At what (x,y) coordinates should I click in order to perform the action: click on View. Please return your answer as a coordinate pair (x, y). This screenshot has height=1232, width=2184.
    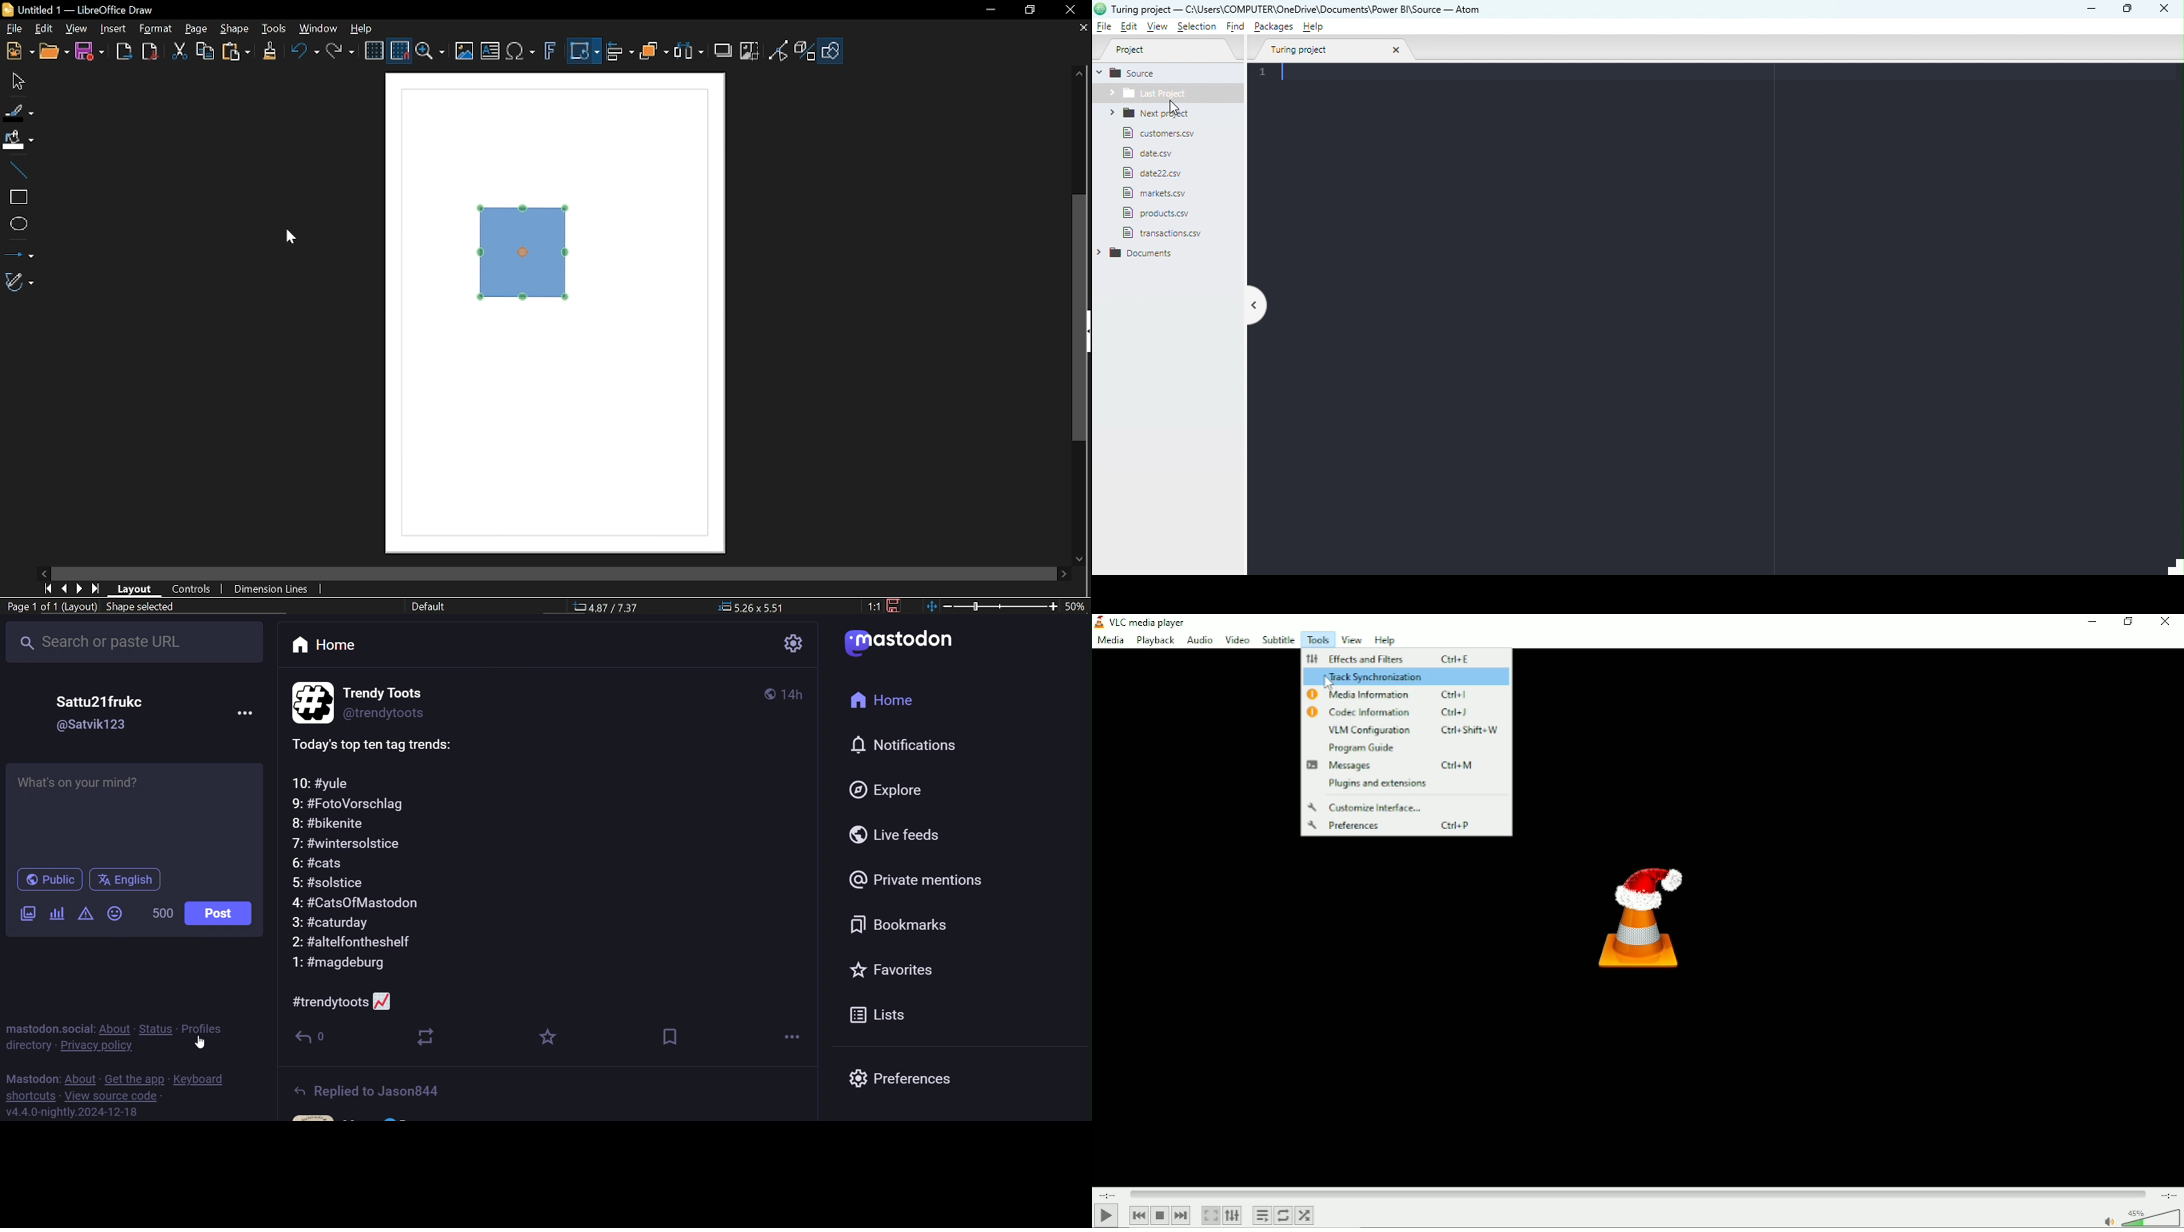
    Looking at the image, I should click on (75, 30).